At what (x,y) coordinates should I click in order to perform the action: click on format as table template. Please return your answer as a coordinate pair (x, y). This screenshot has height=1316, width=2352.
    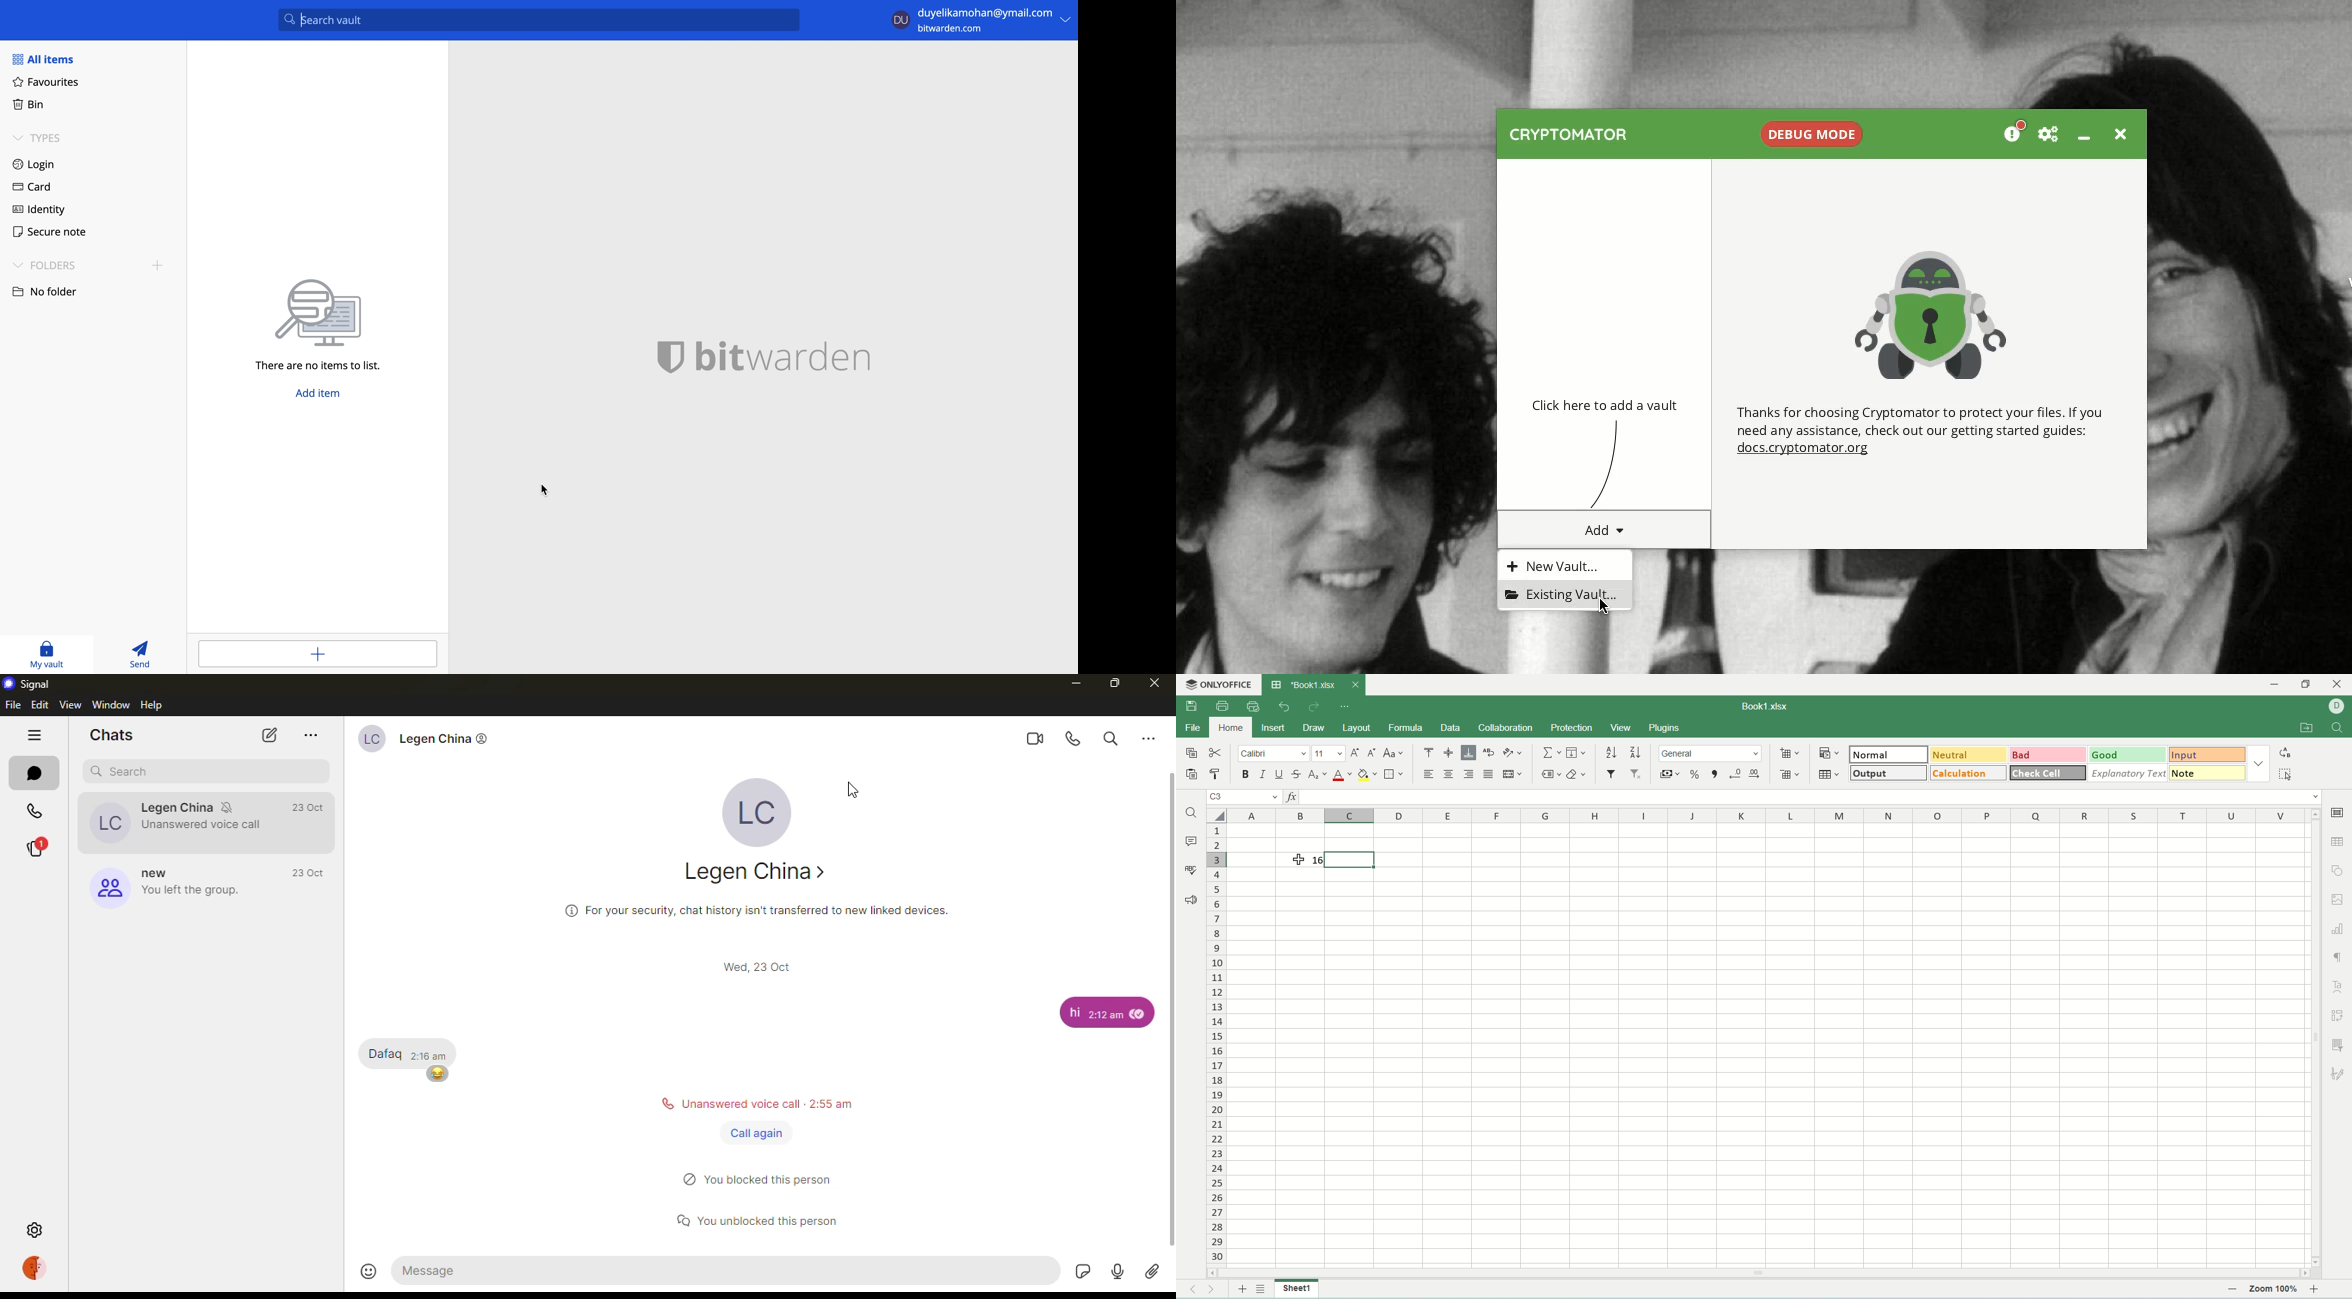
    Looking at the image, I should click on (1831, 774).